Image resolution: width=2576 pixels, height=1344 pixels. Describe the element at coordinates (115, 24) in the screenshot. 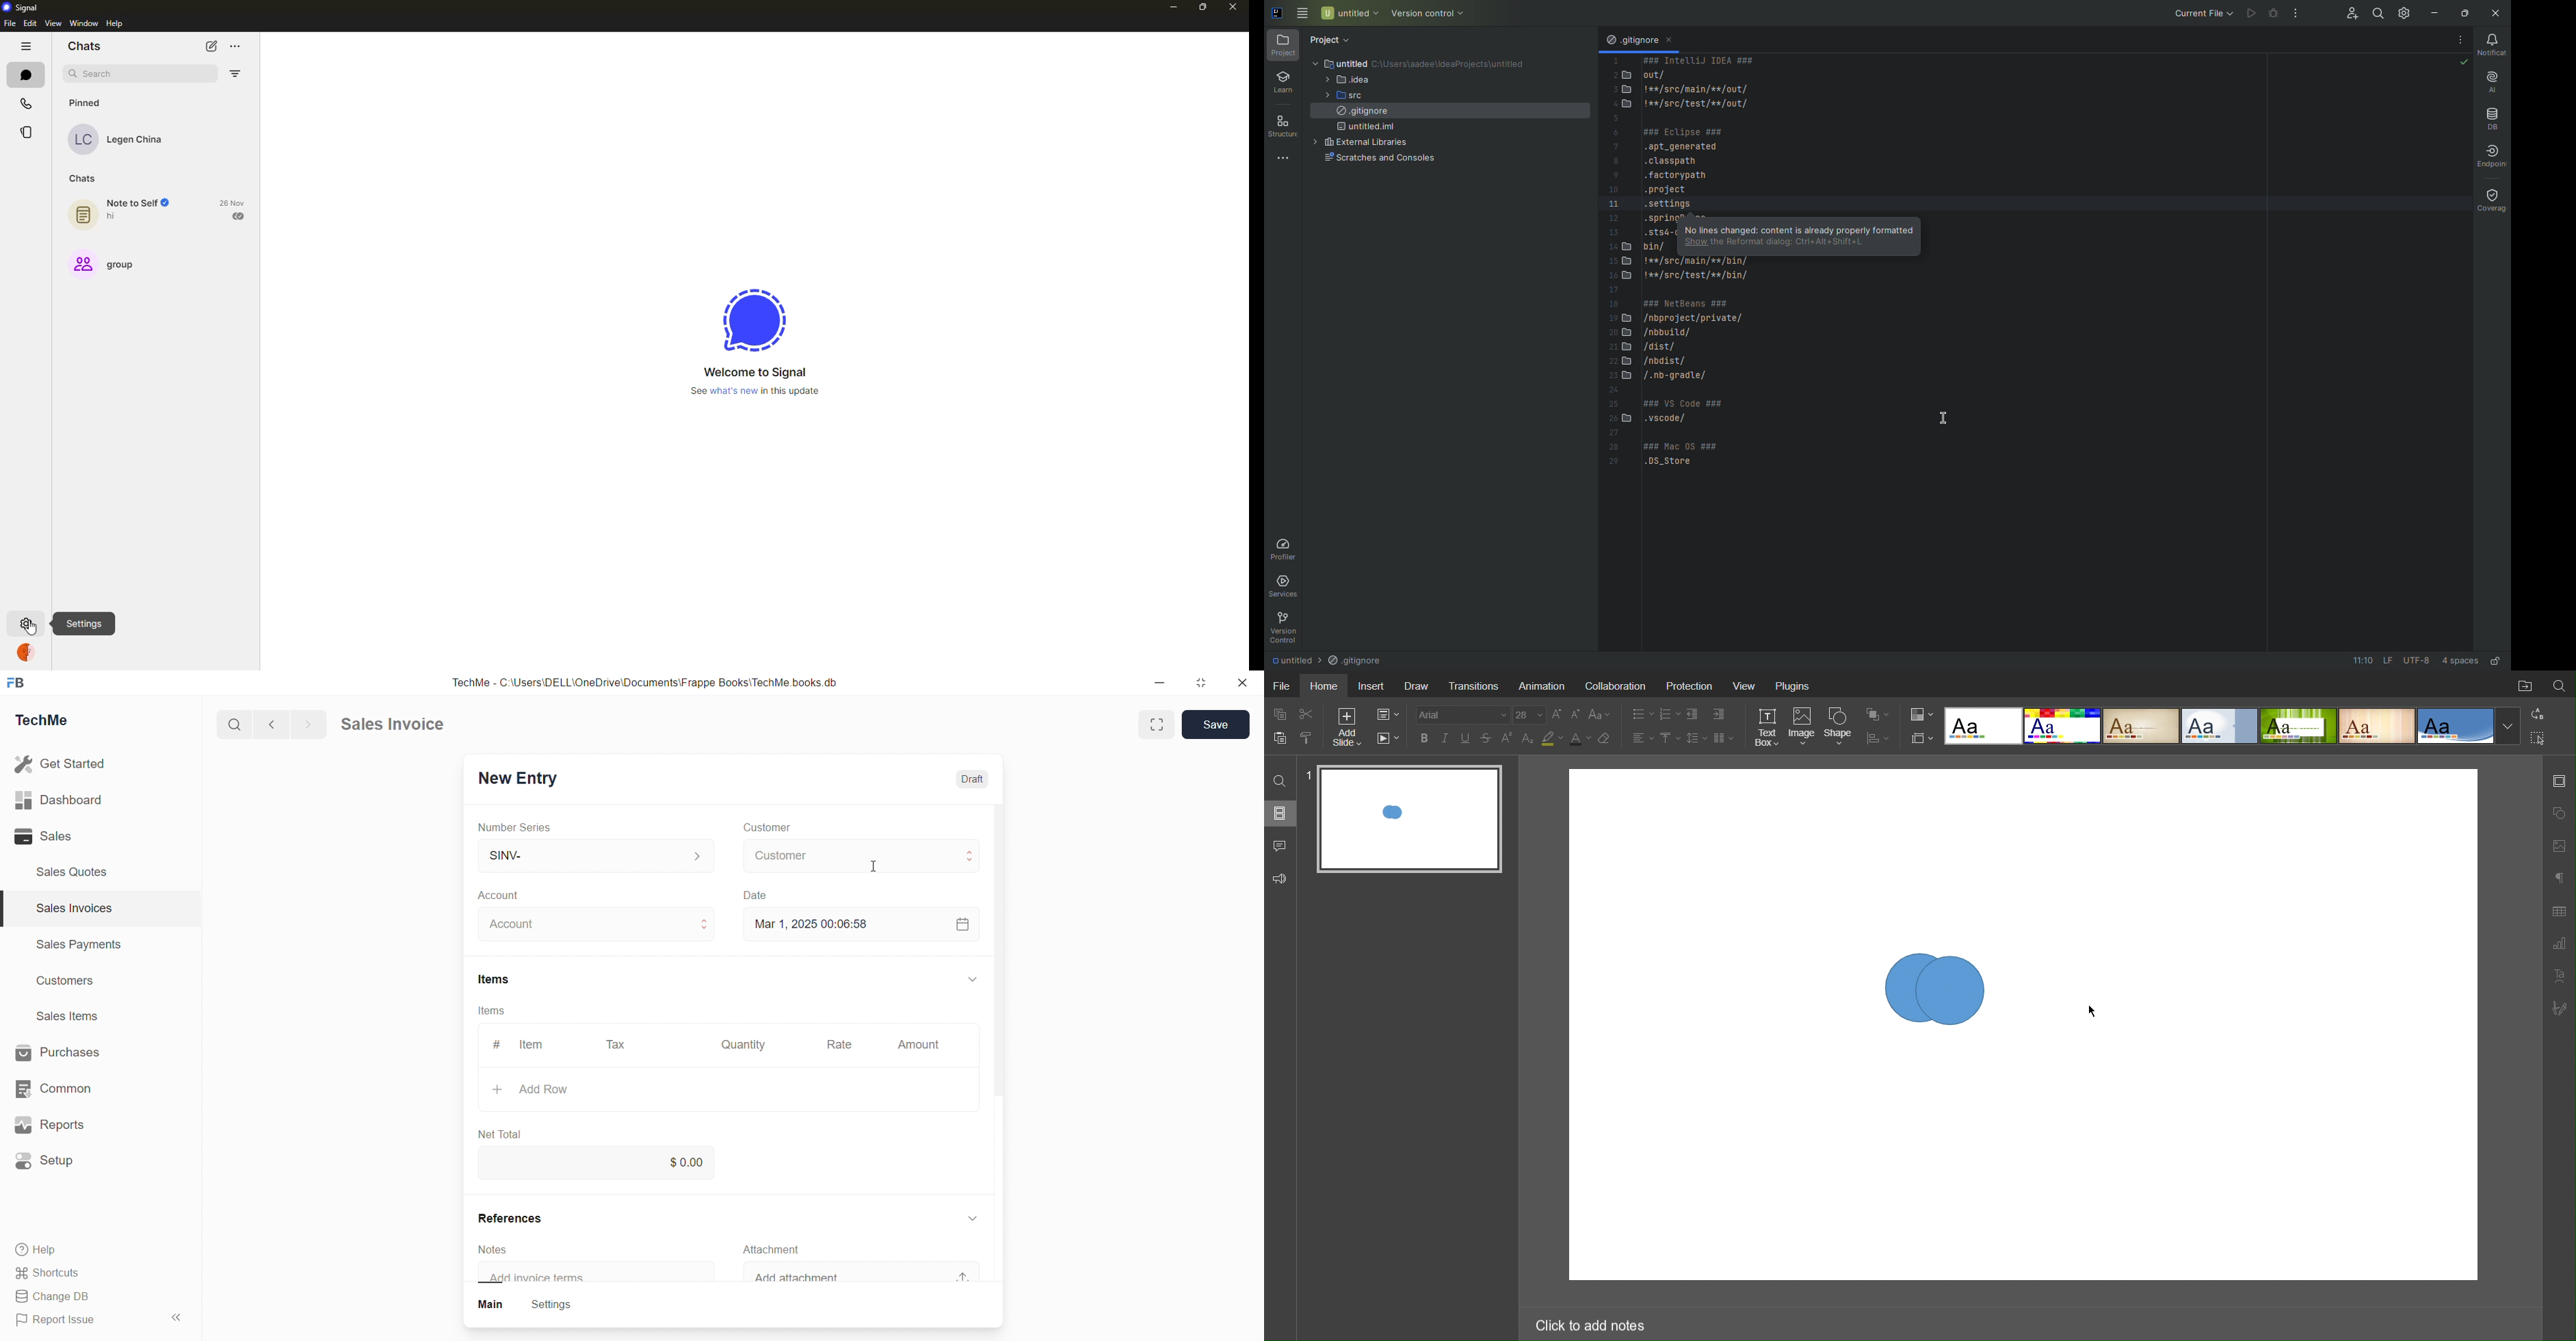

I see `help` at that location.